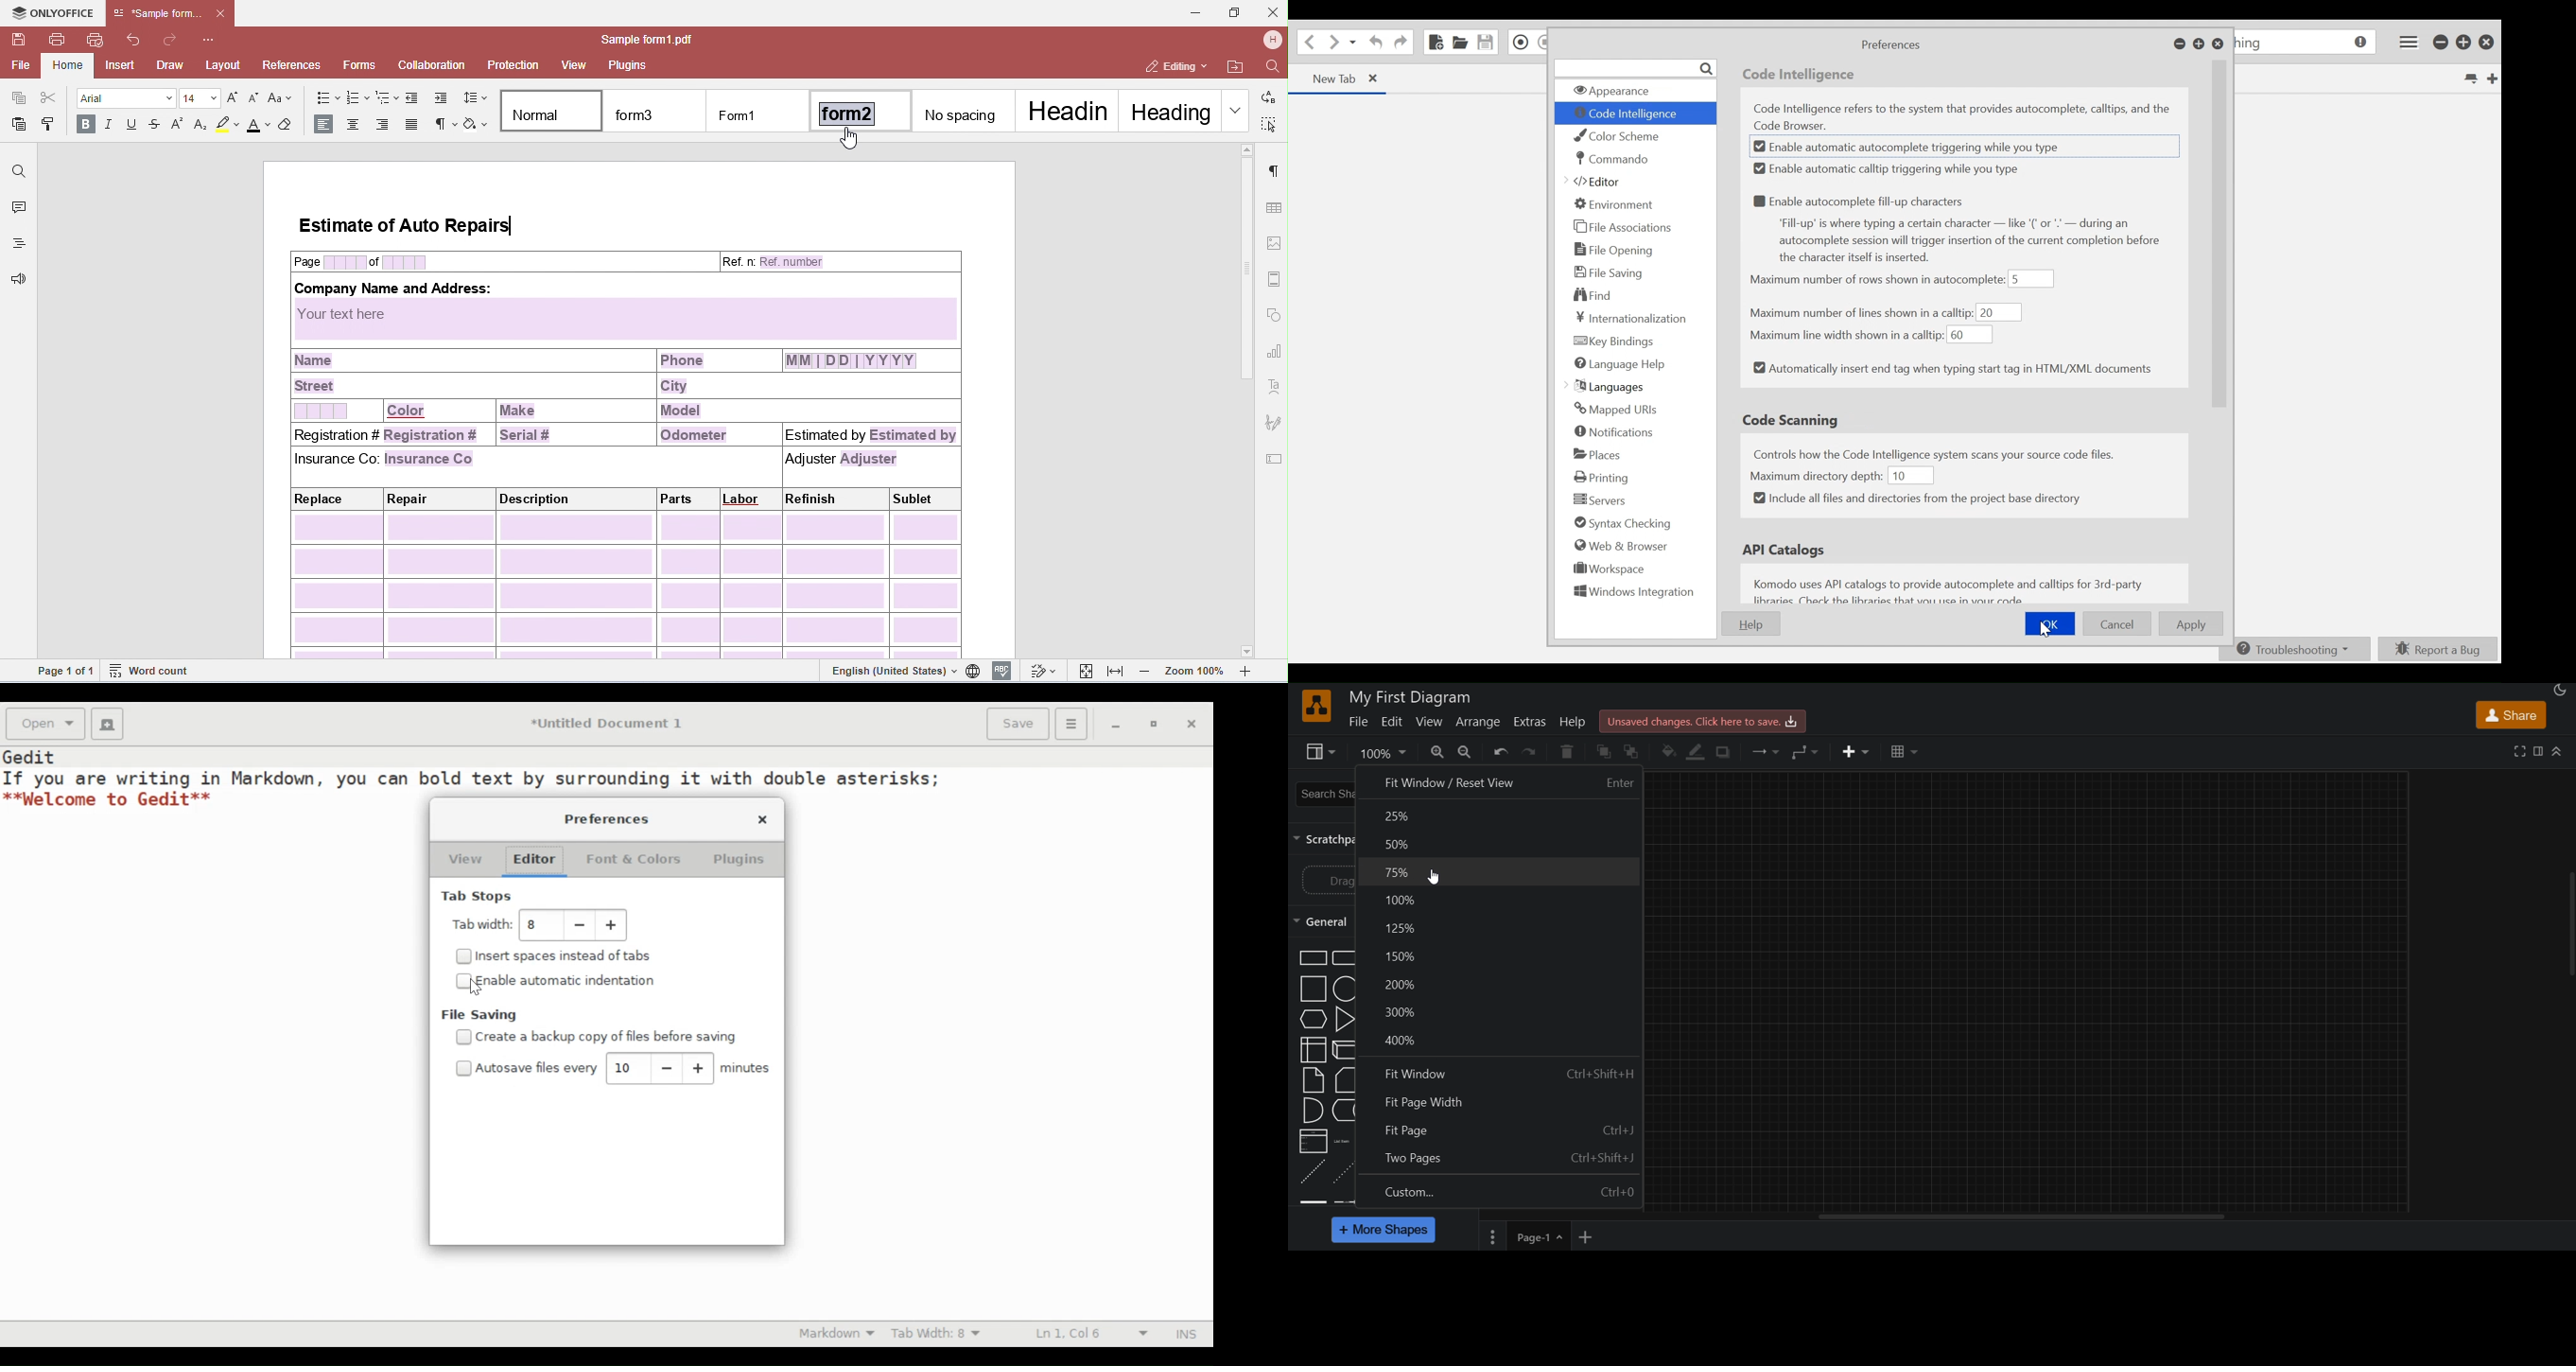 This screenshot has height=1372, width=2576. What do you see at coordinates (2037, 992) in the screenshot?
I see `canvas` at bounding box center [2037, 992].